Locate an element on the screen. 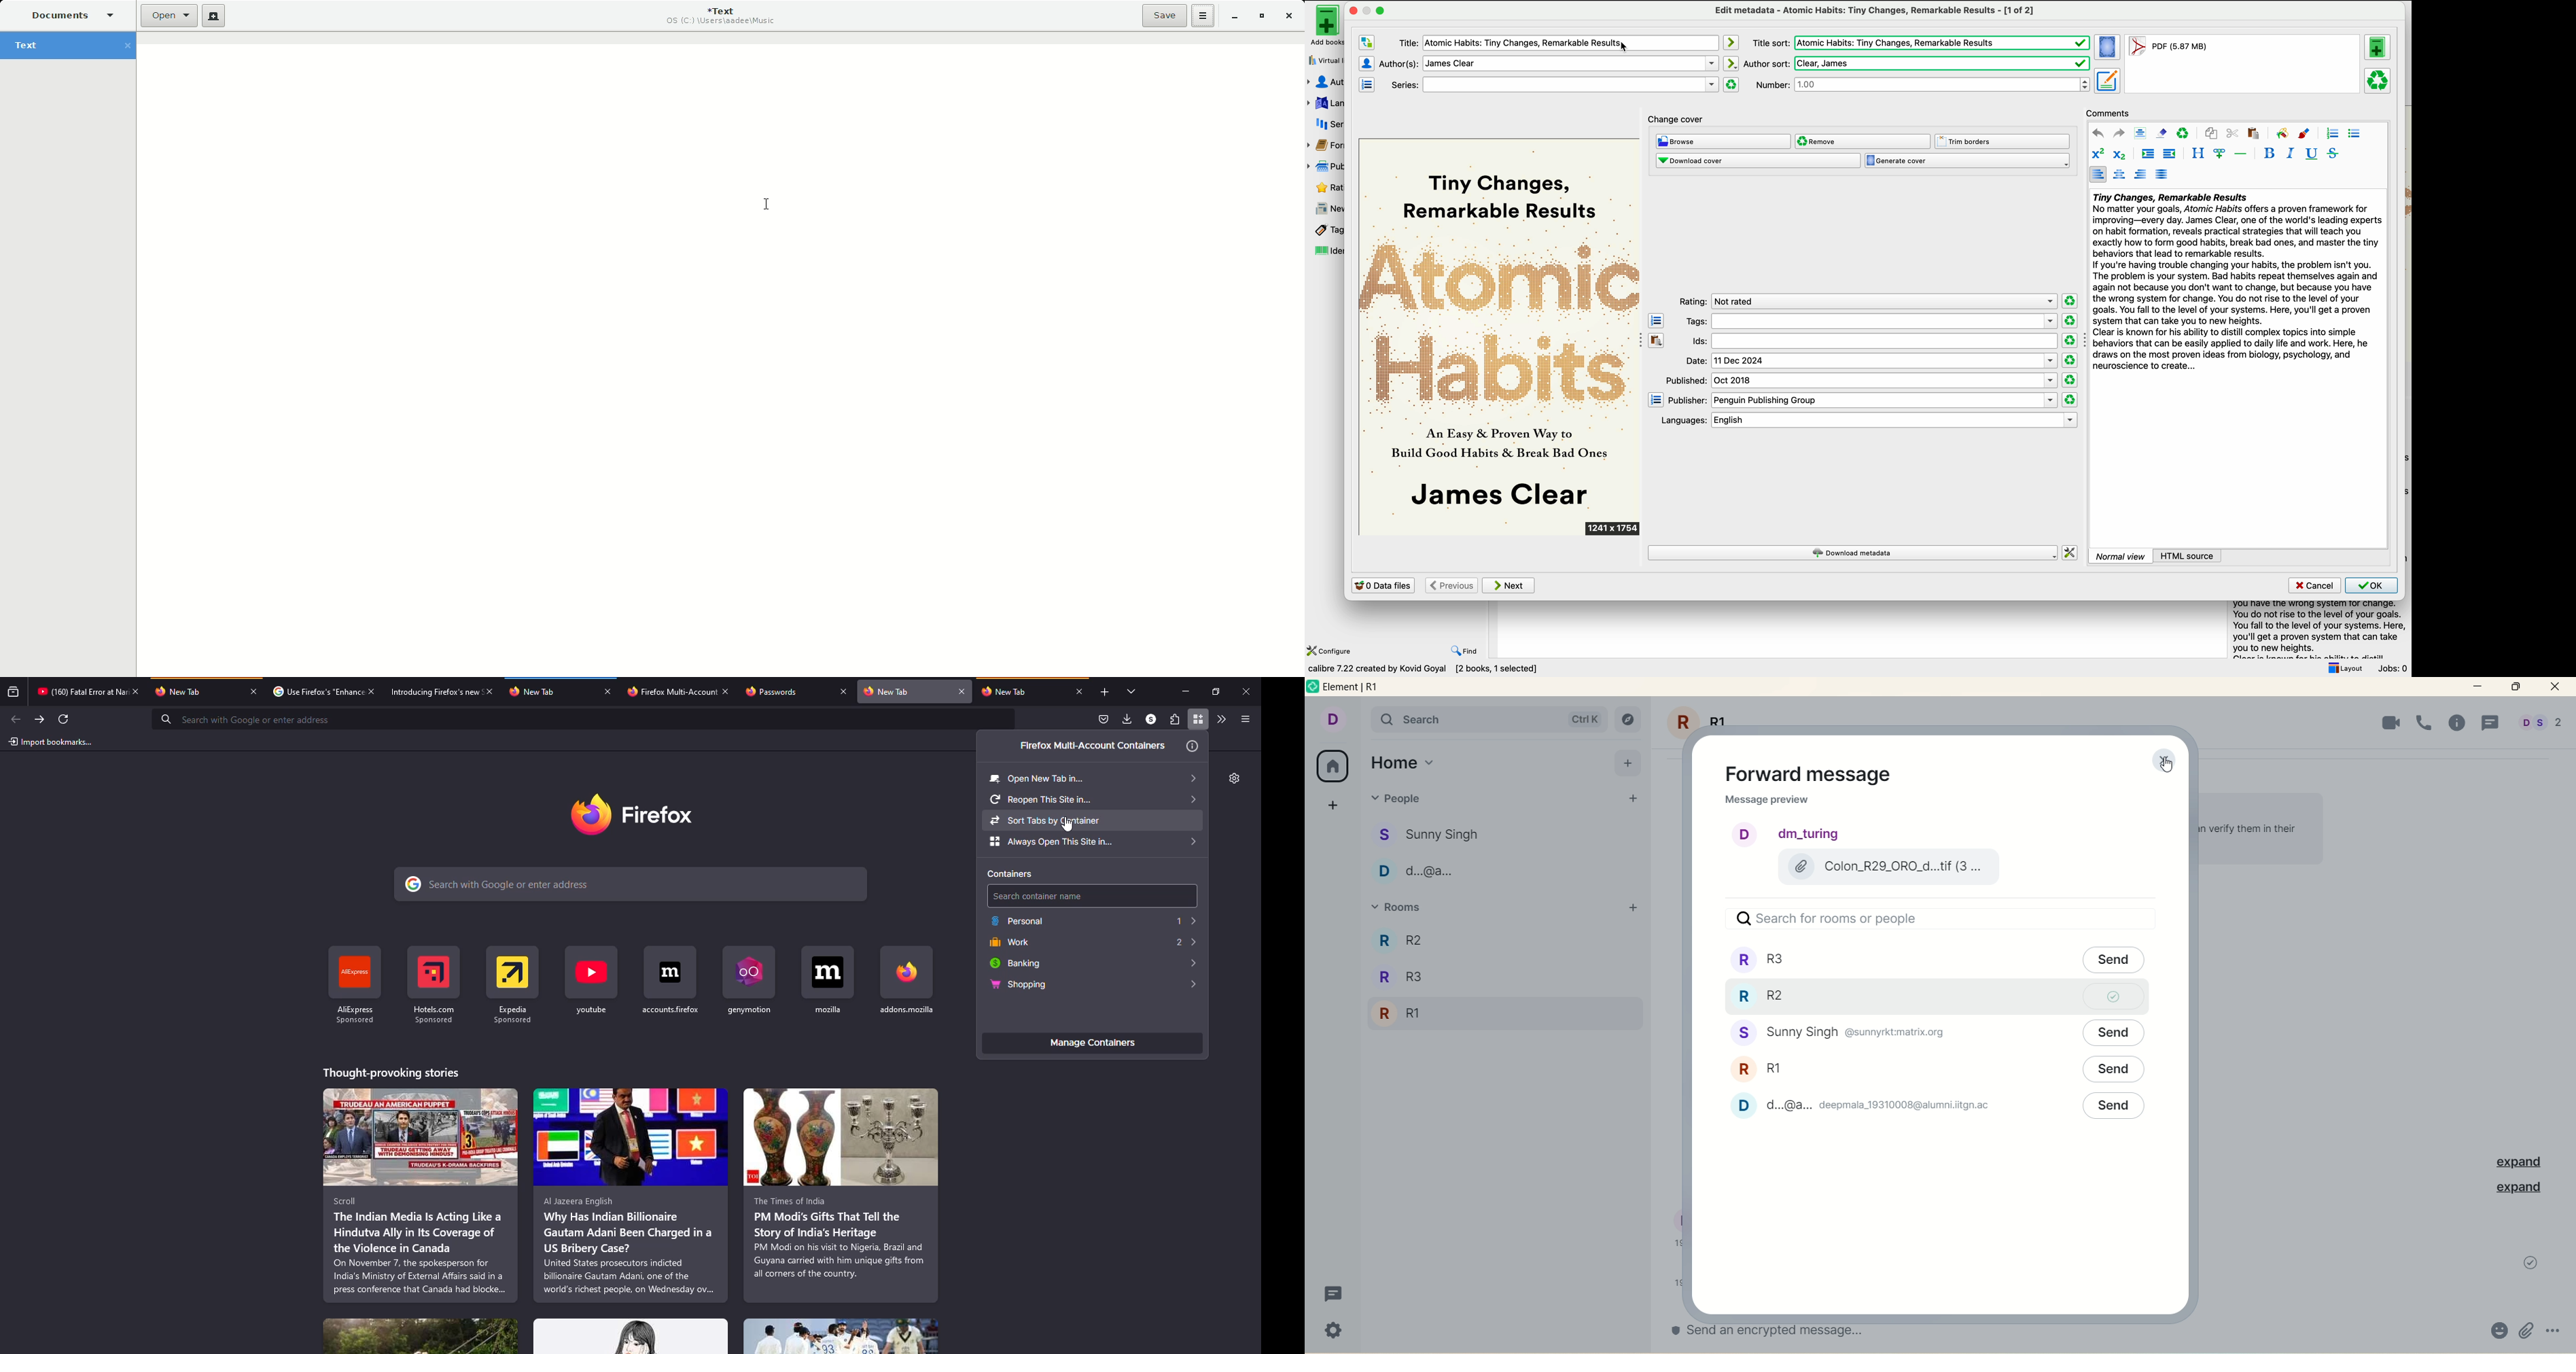 This screenshot has width=2576, height=1372. tab is located at coordinates (549, 691).